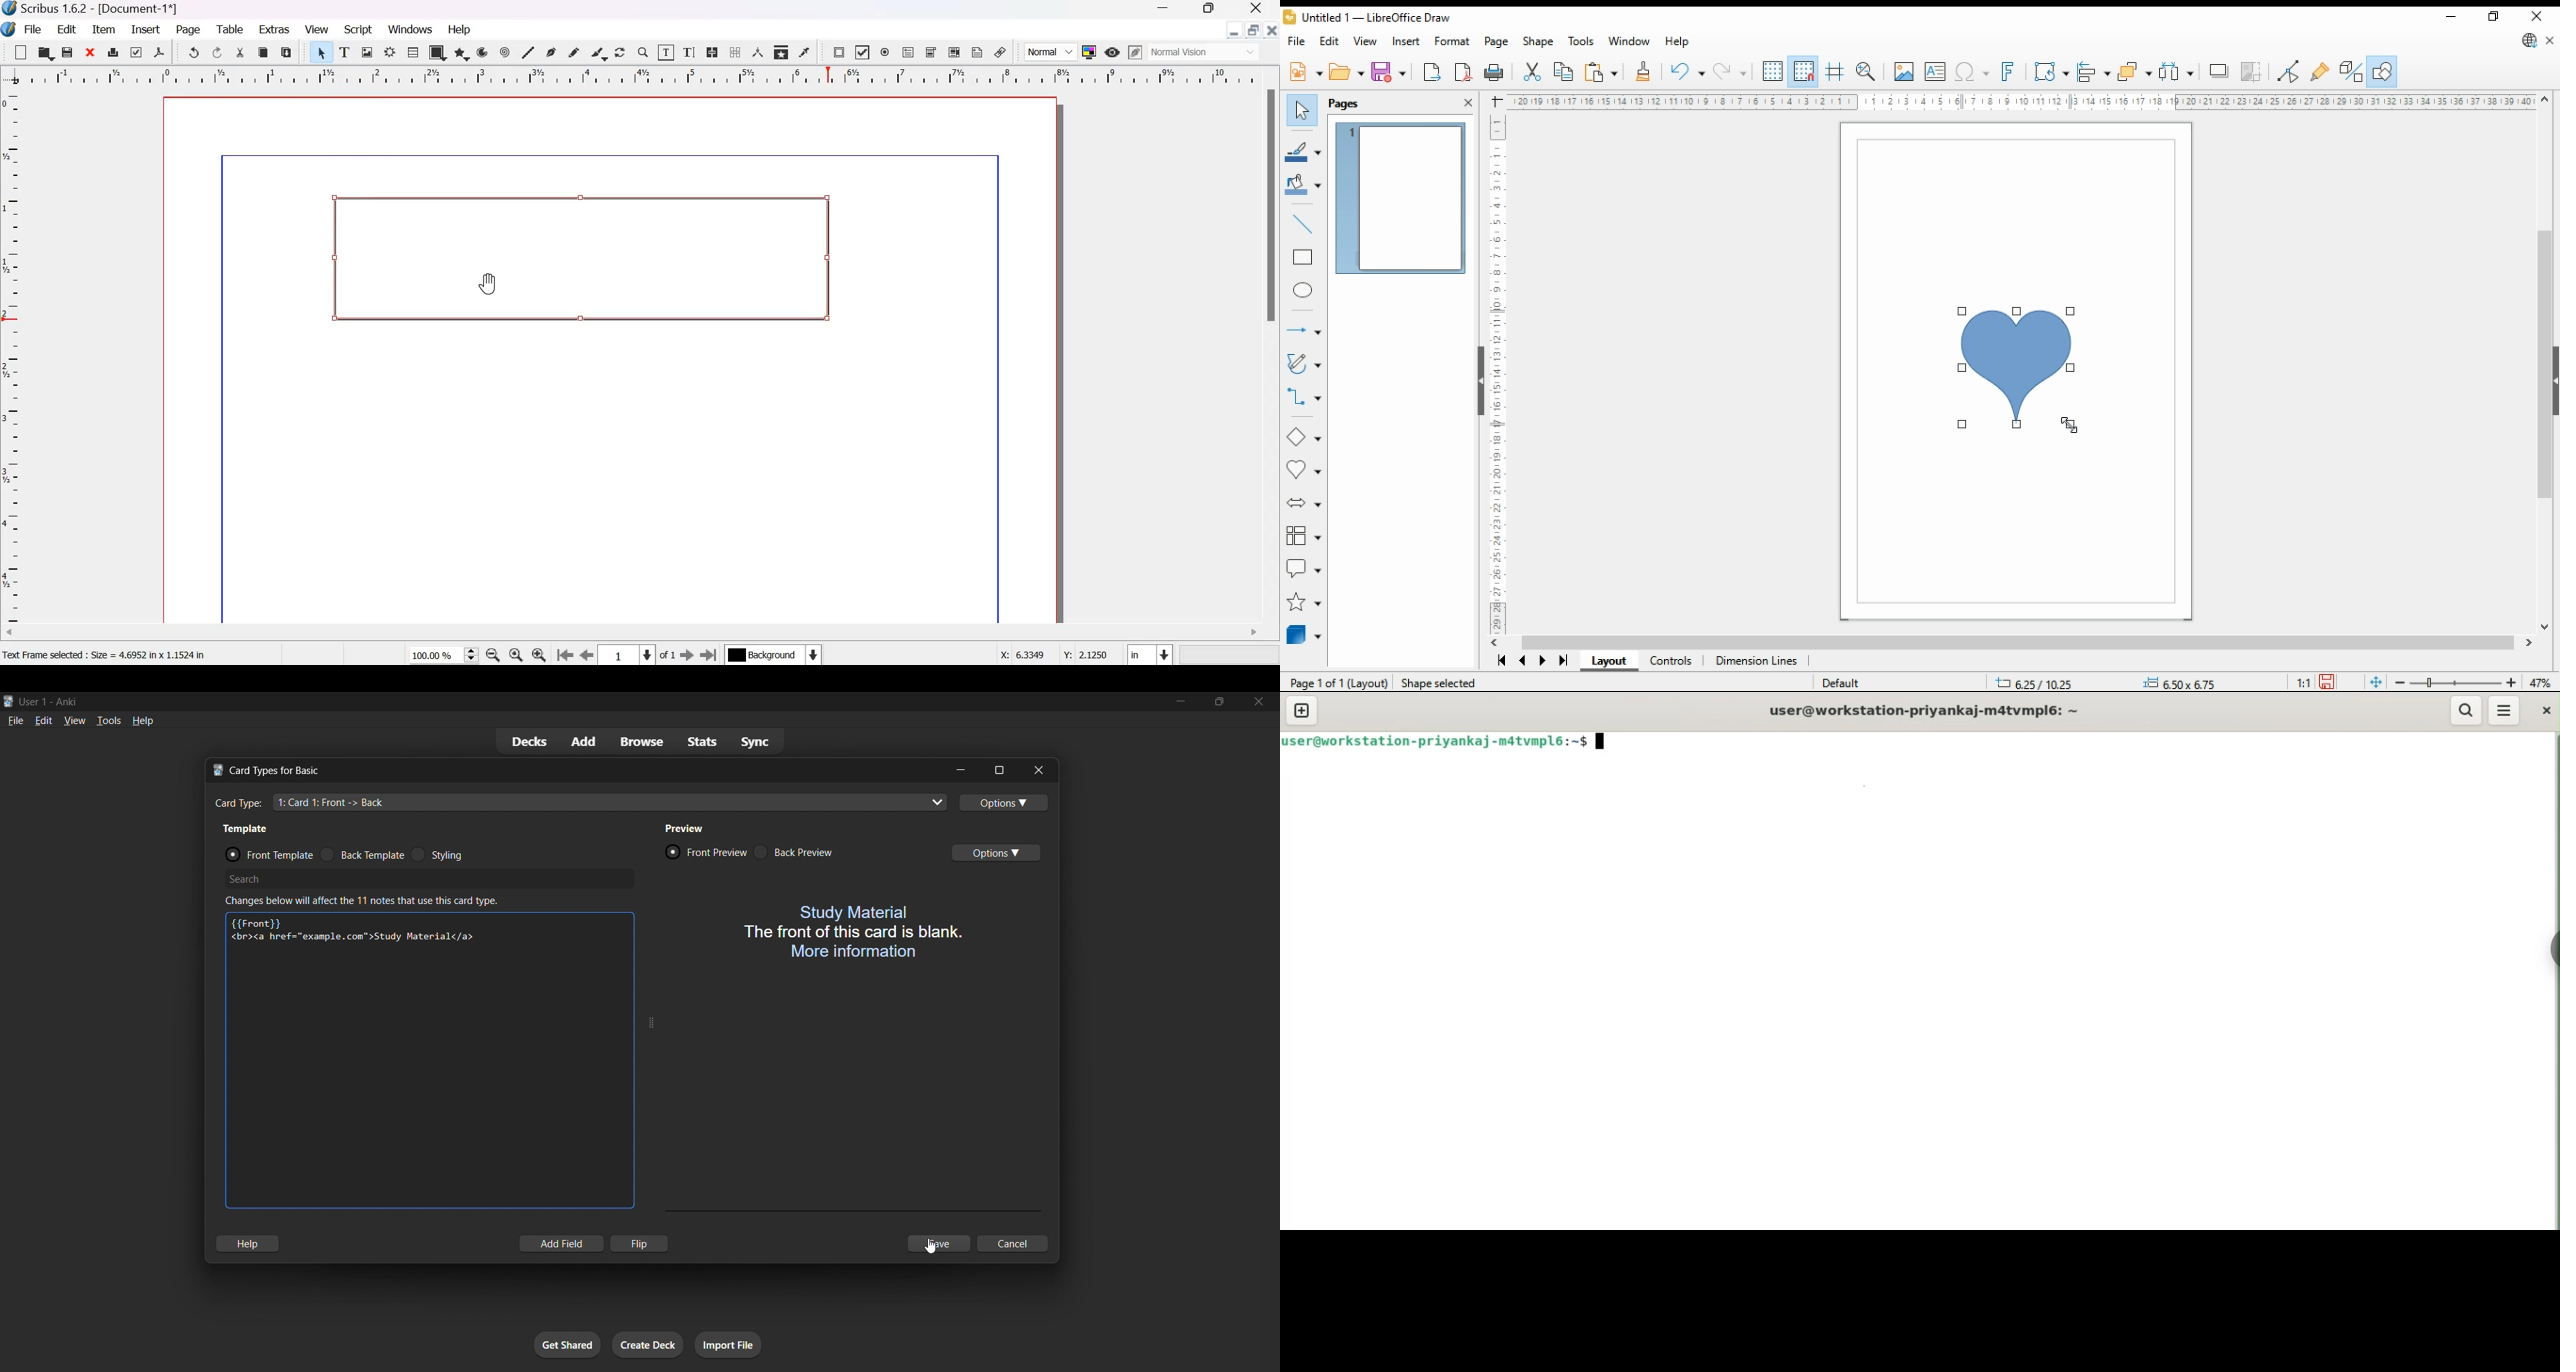  I want to click on Page, so click(1340, 682).